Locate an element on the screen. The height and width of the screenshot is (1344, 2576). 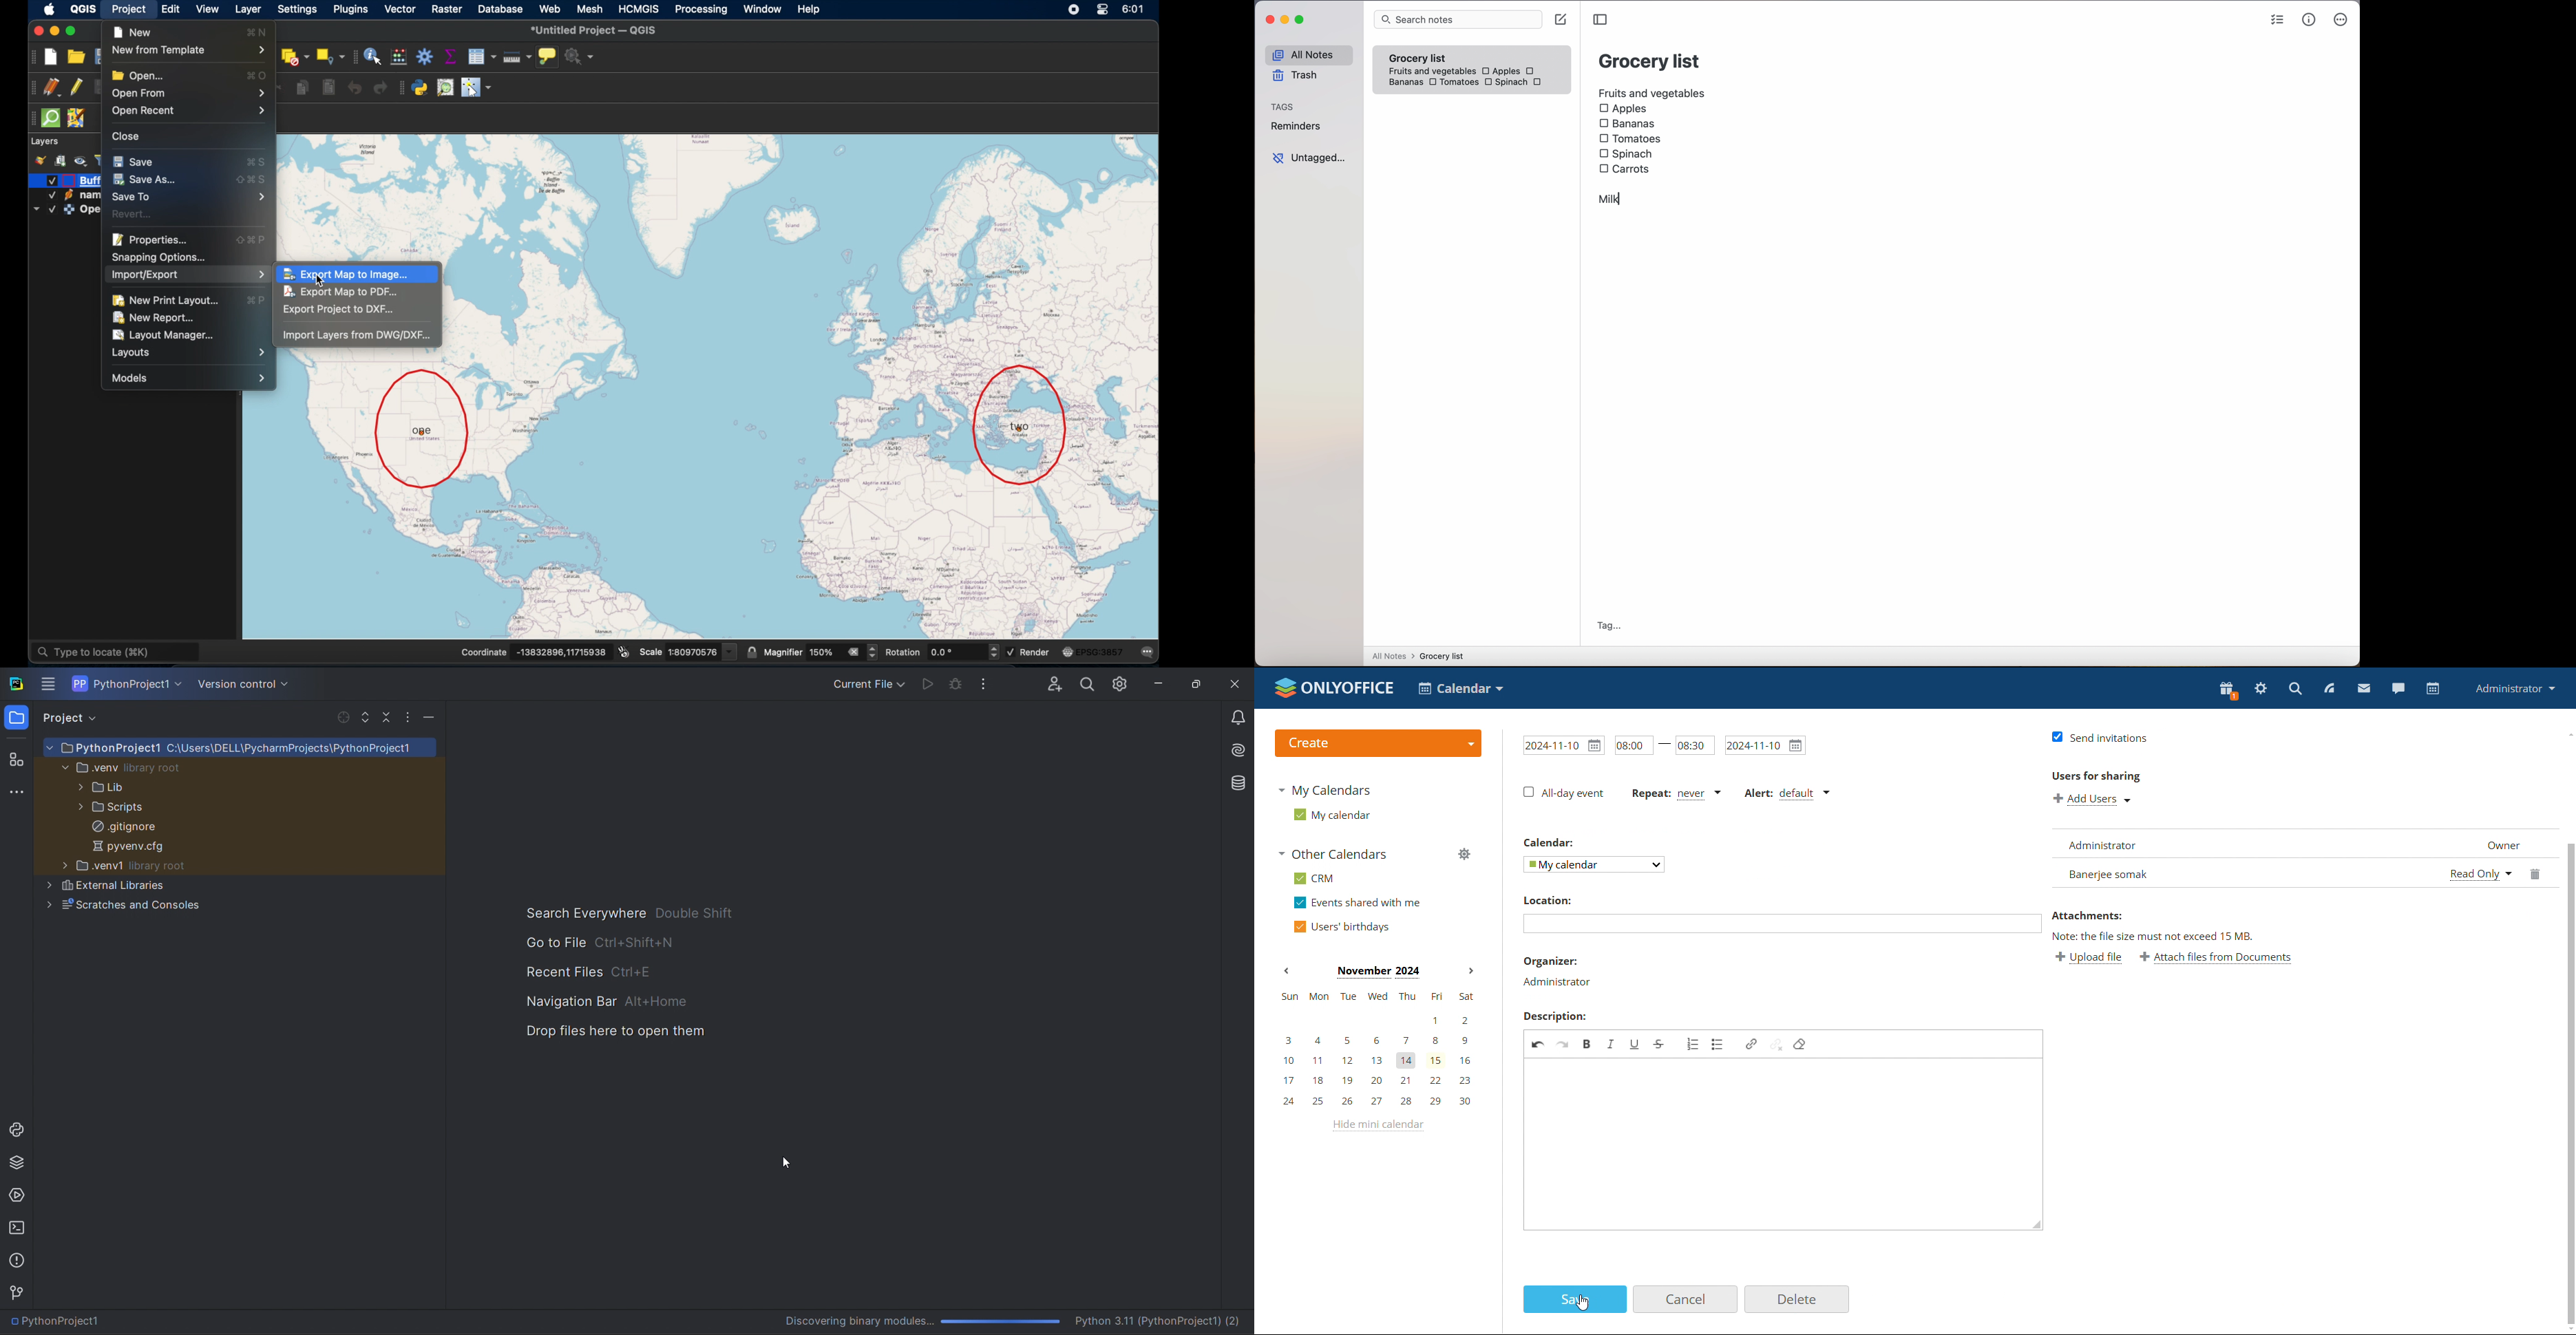
ai assistant is located at coordinates (1234, 752).